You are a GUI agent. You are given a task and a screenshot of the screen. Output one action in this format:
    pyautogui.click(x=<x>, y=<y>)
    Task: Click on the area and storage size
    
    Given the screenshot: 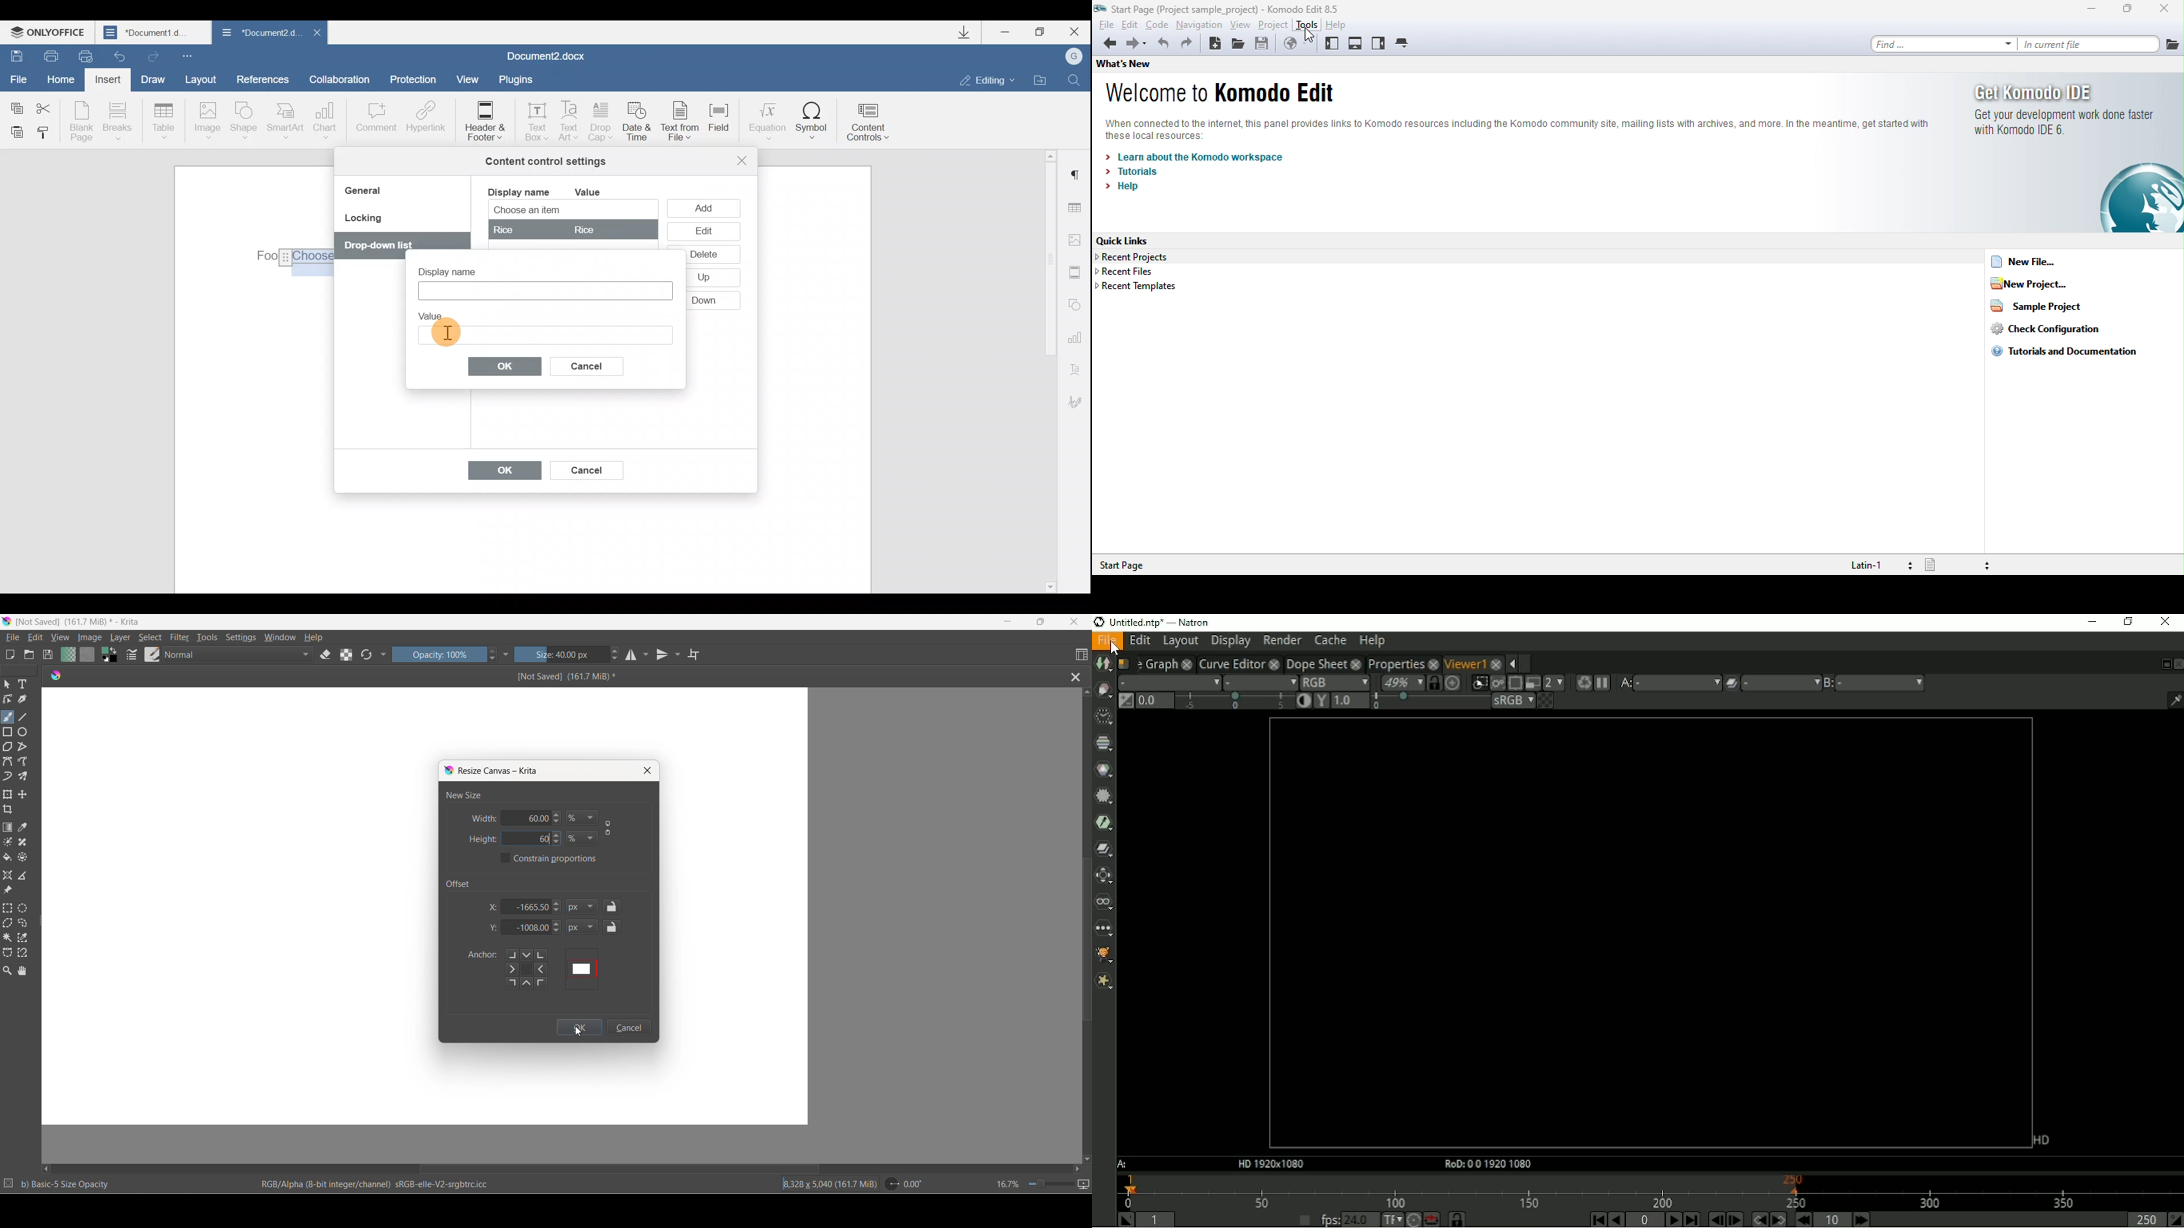 What is the action you would take?
    pyautogui.click(x=830, y=1183)
    